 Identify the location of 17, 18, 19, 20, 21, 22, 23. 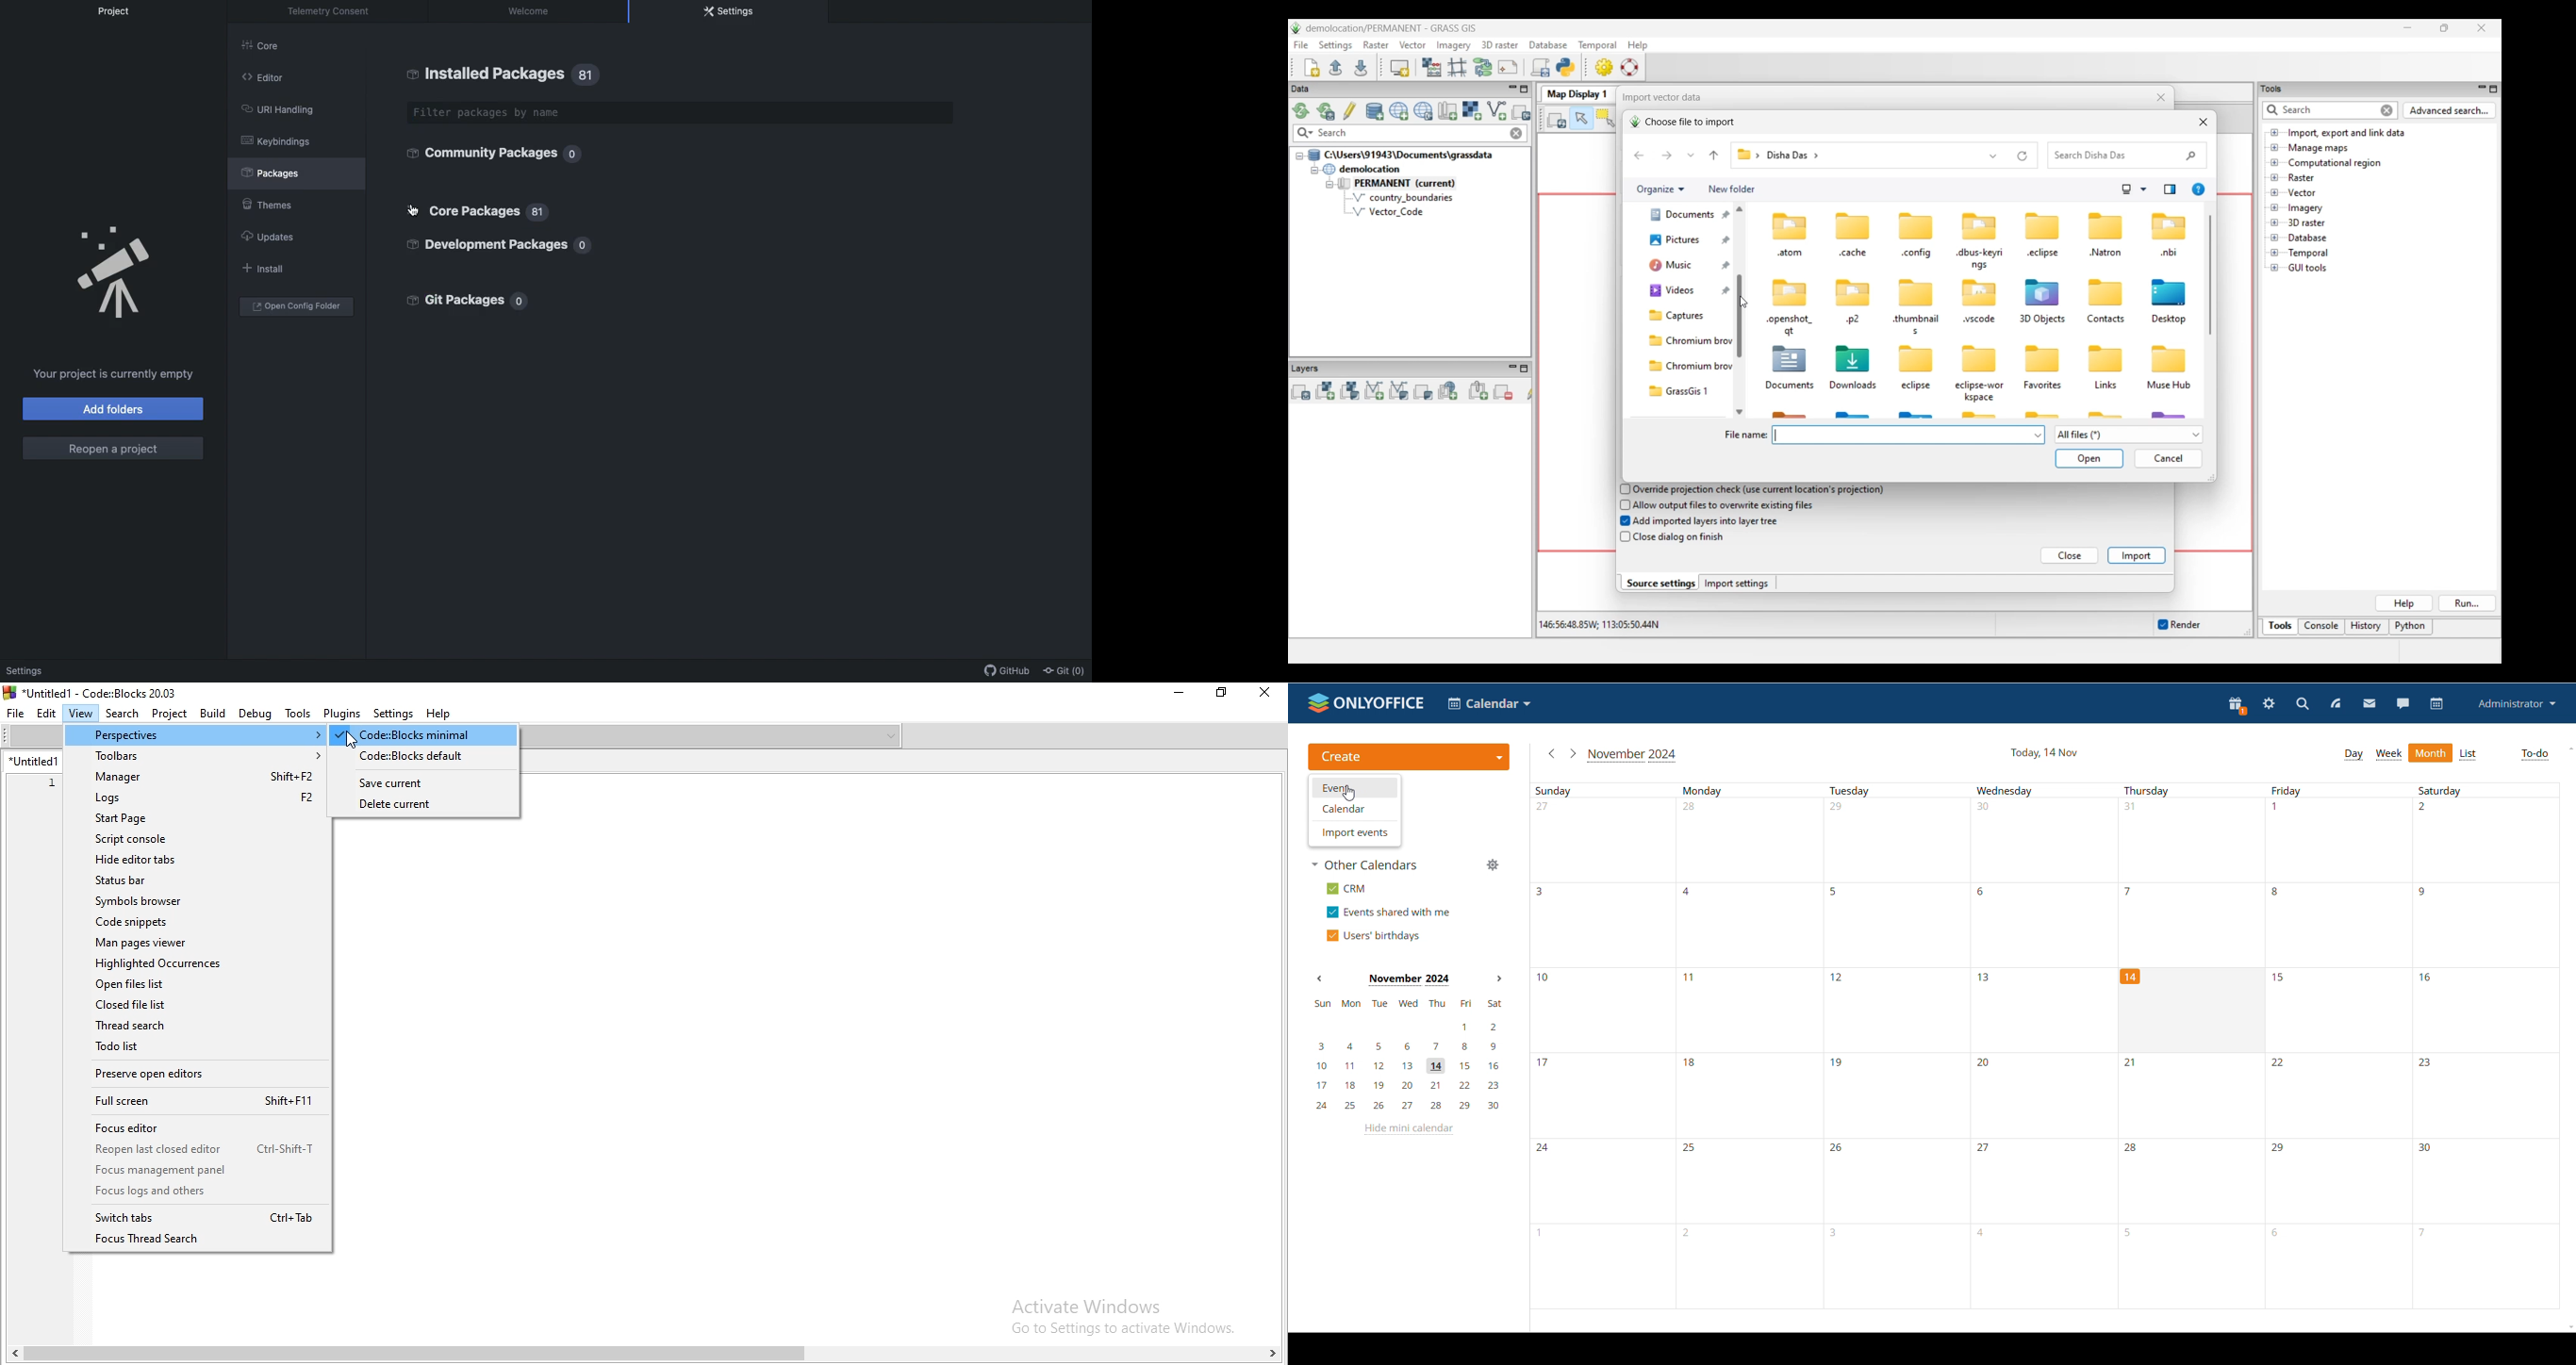
(1411, 1086).